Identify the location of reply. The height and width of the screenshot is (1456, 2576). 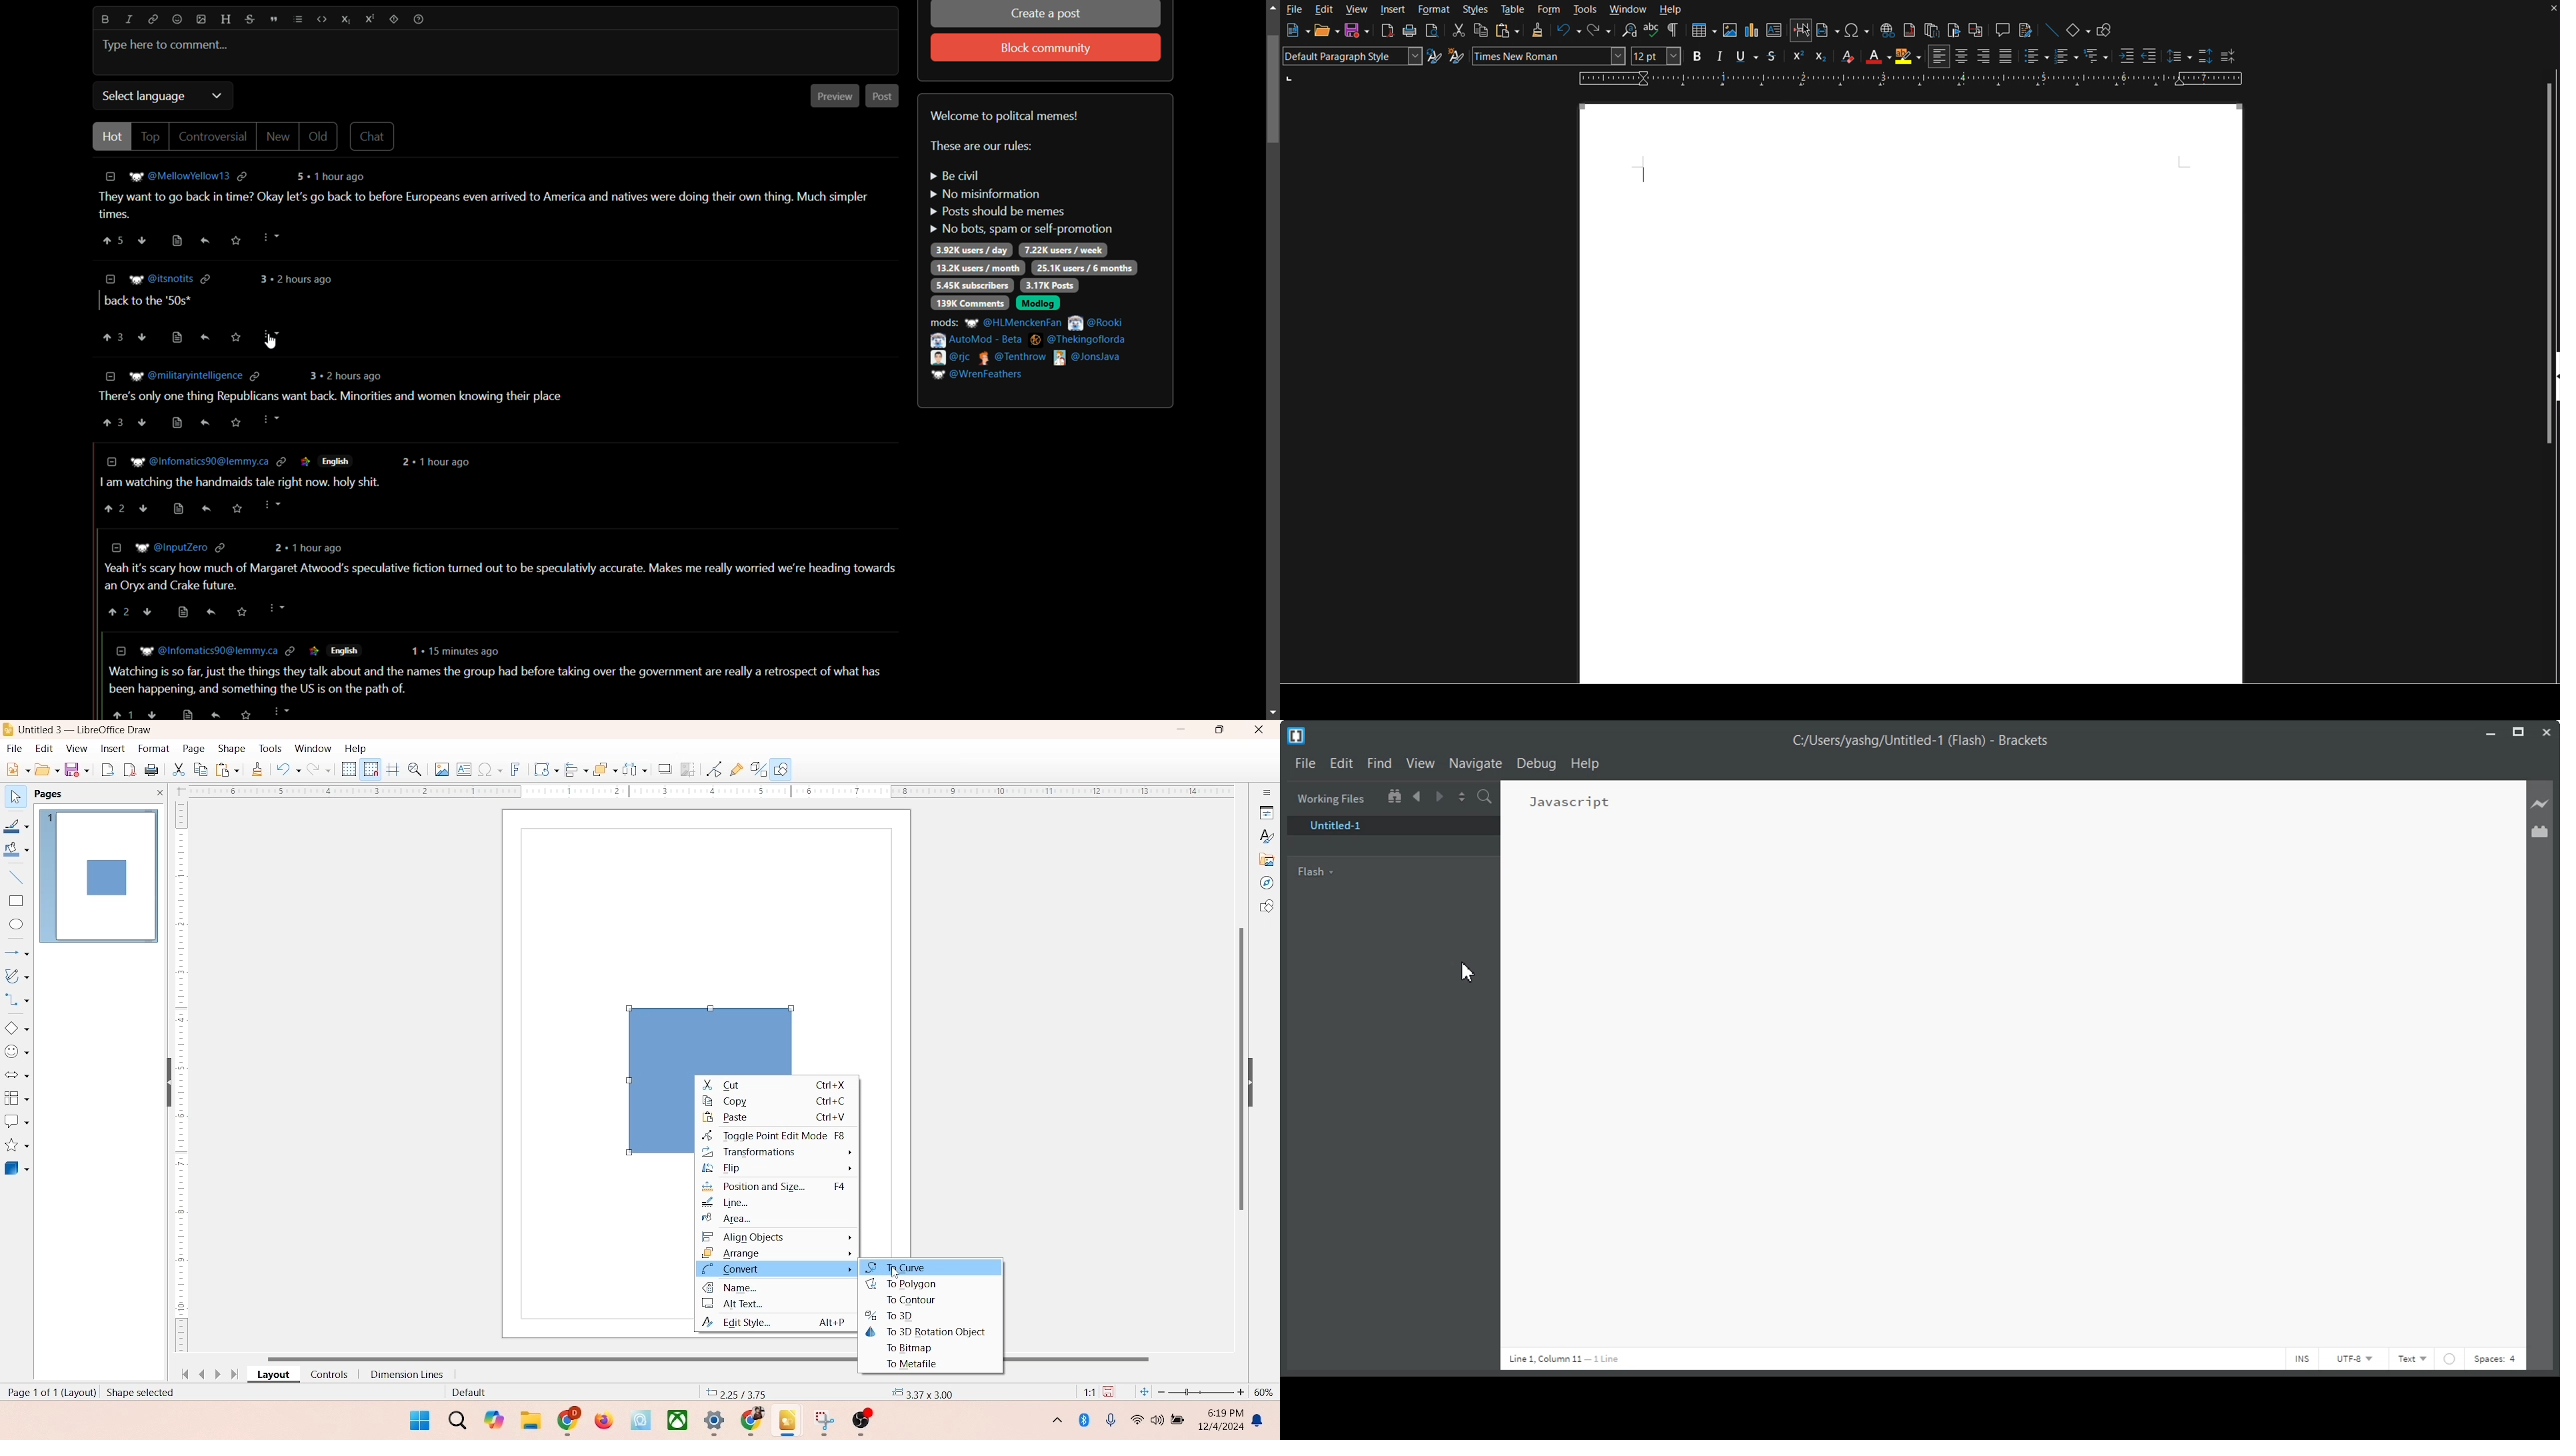
(206, 338).